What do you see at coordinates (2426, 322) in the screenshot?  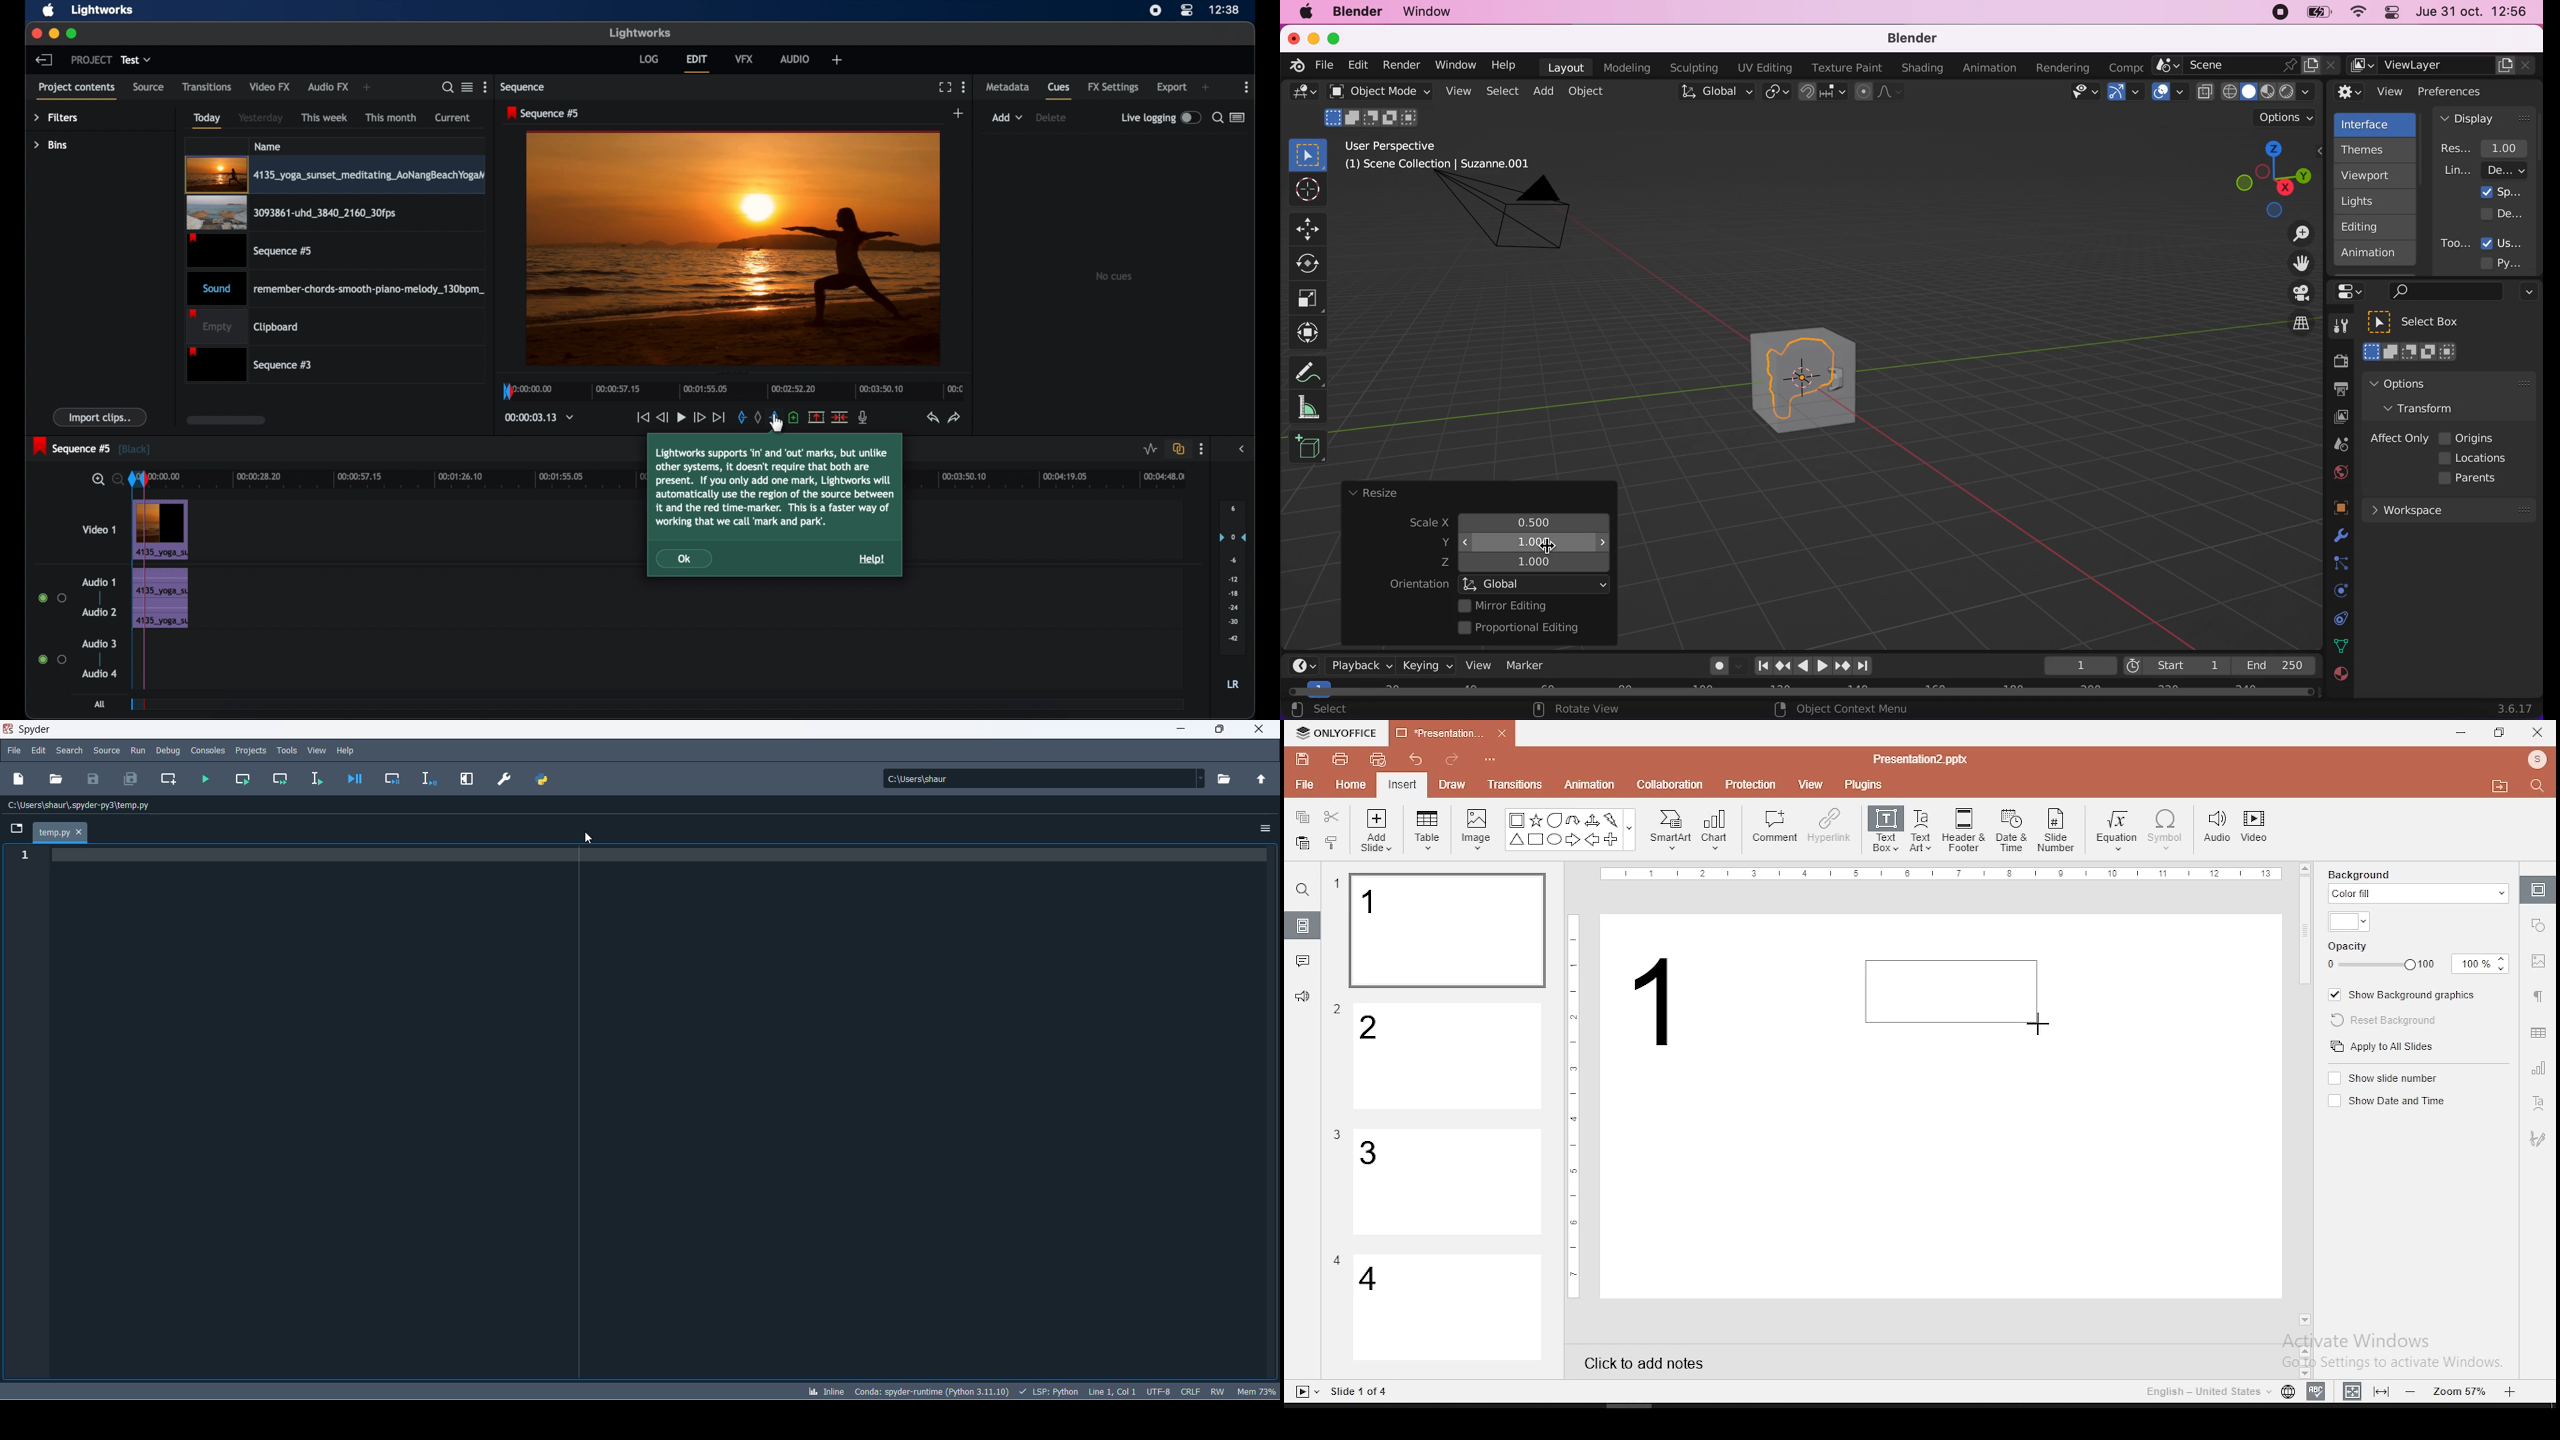 I see `select box` at bounding box center [2426, 322].